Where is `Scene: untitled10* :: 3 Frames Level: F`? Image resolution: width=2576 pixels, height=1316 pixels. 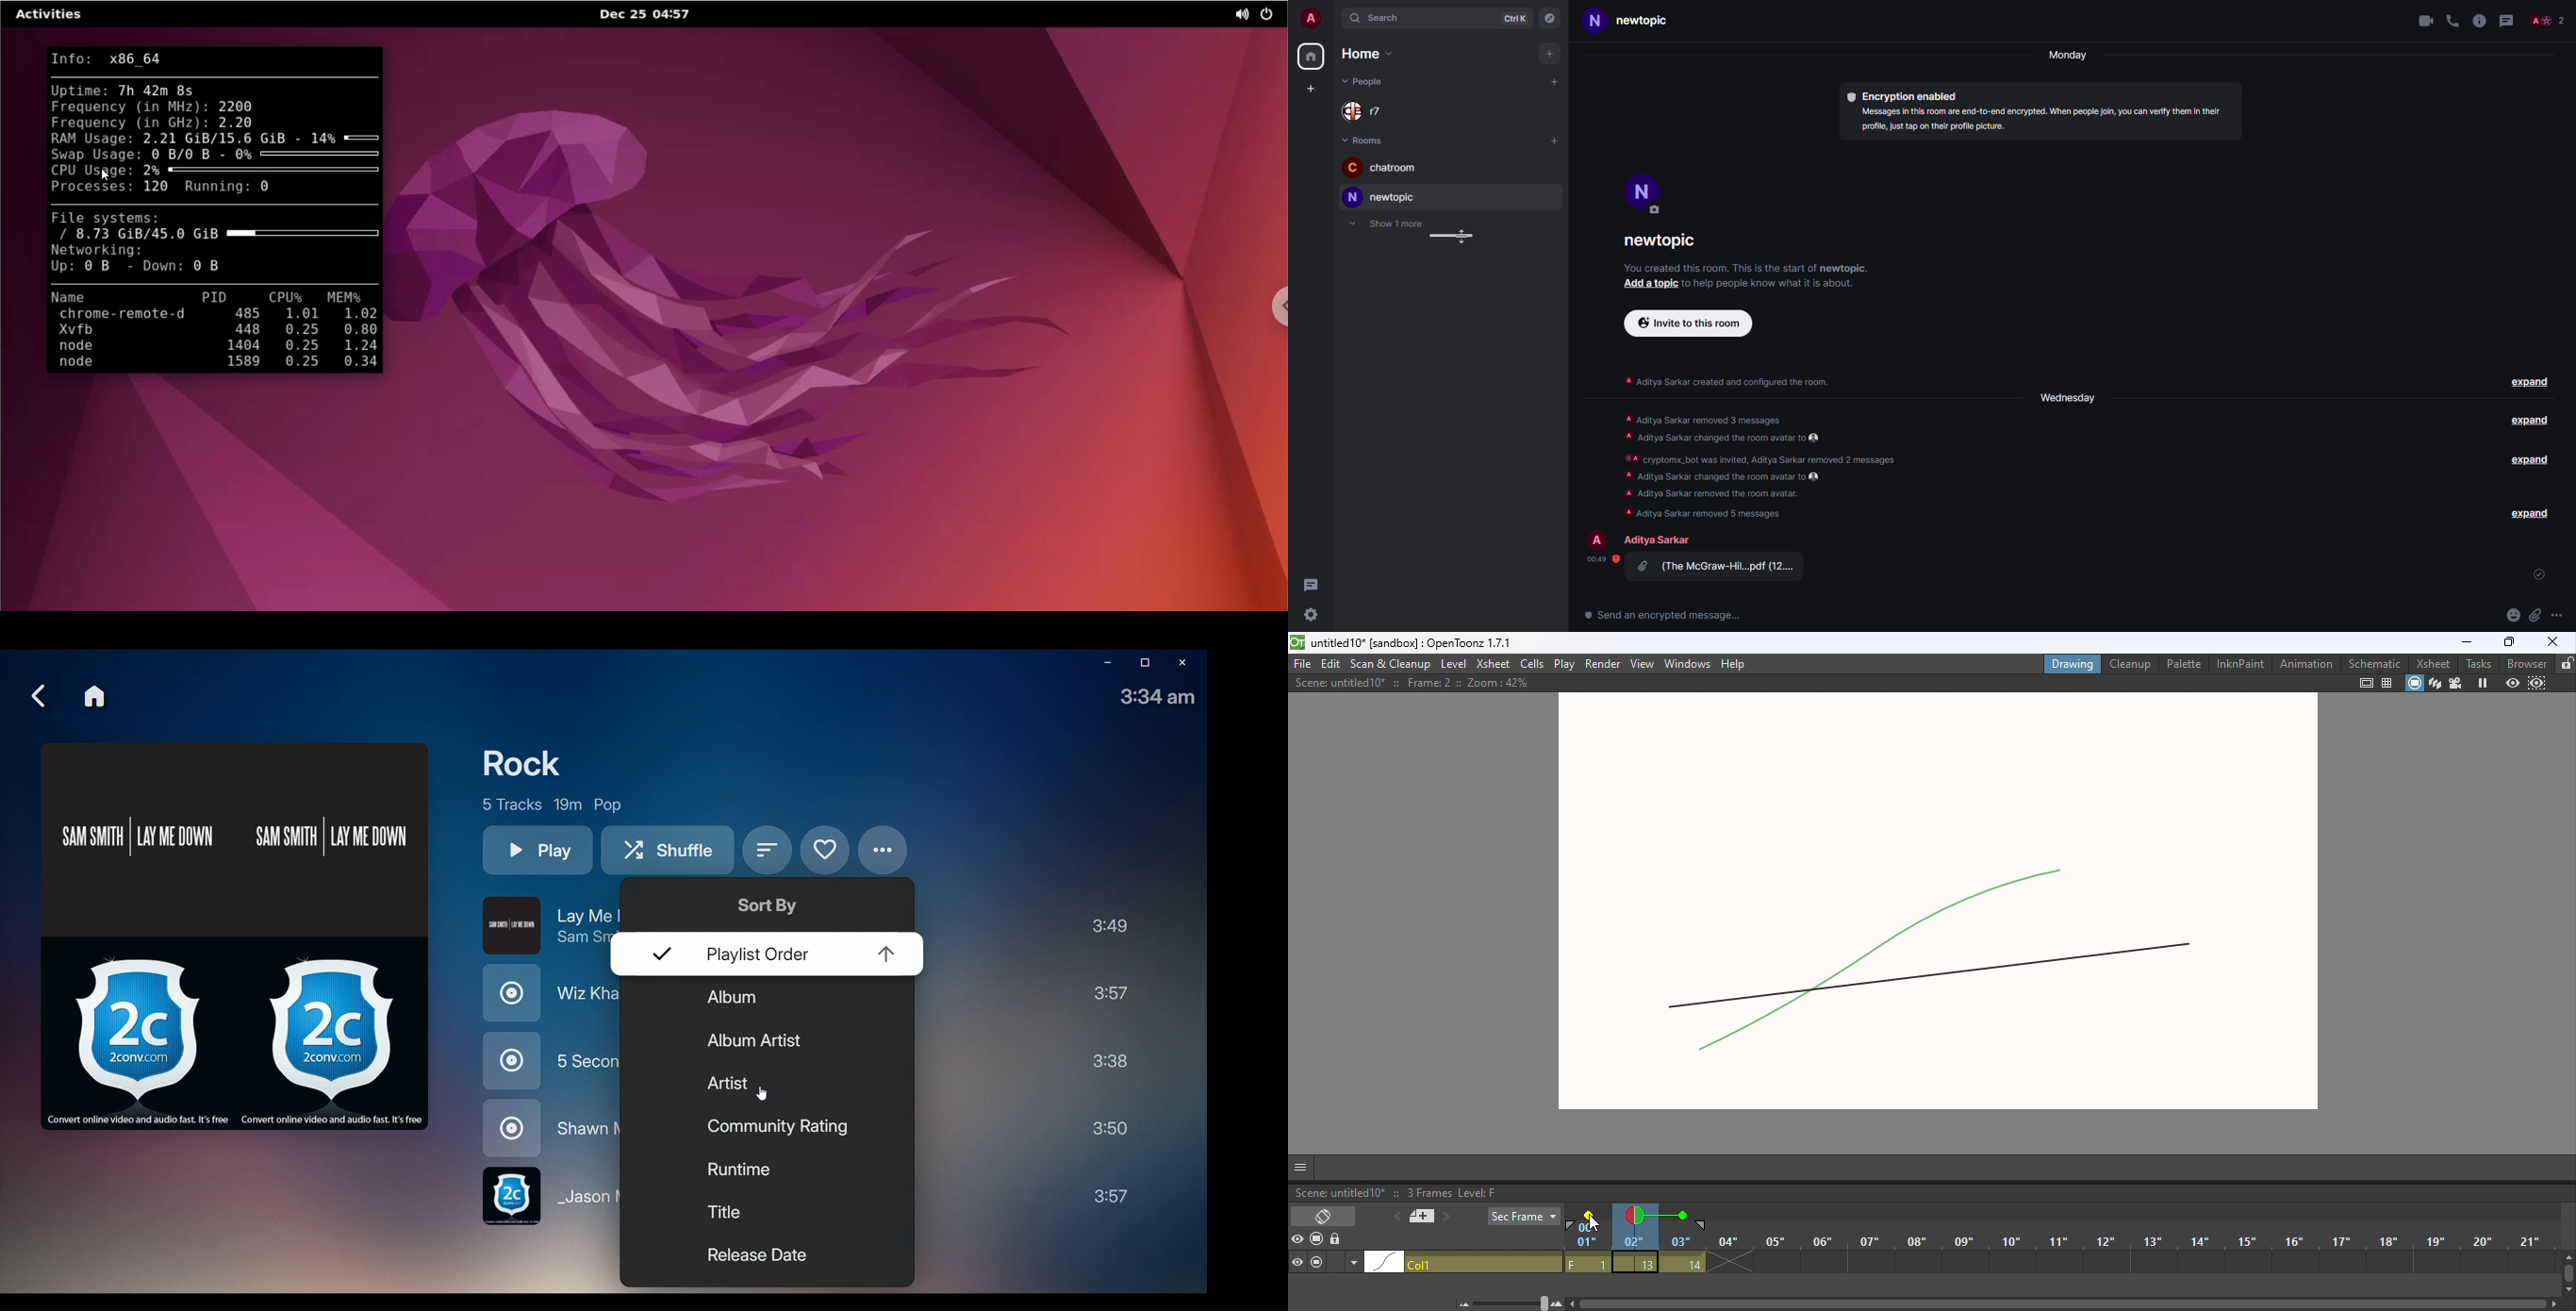 Scene: untitled10* :: 3 Frames Level: F is located at coordinates (1931, 1191).